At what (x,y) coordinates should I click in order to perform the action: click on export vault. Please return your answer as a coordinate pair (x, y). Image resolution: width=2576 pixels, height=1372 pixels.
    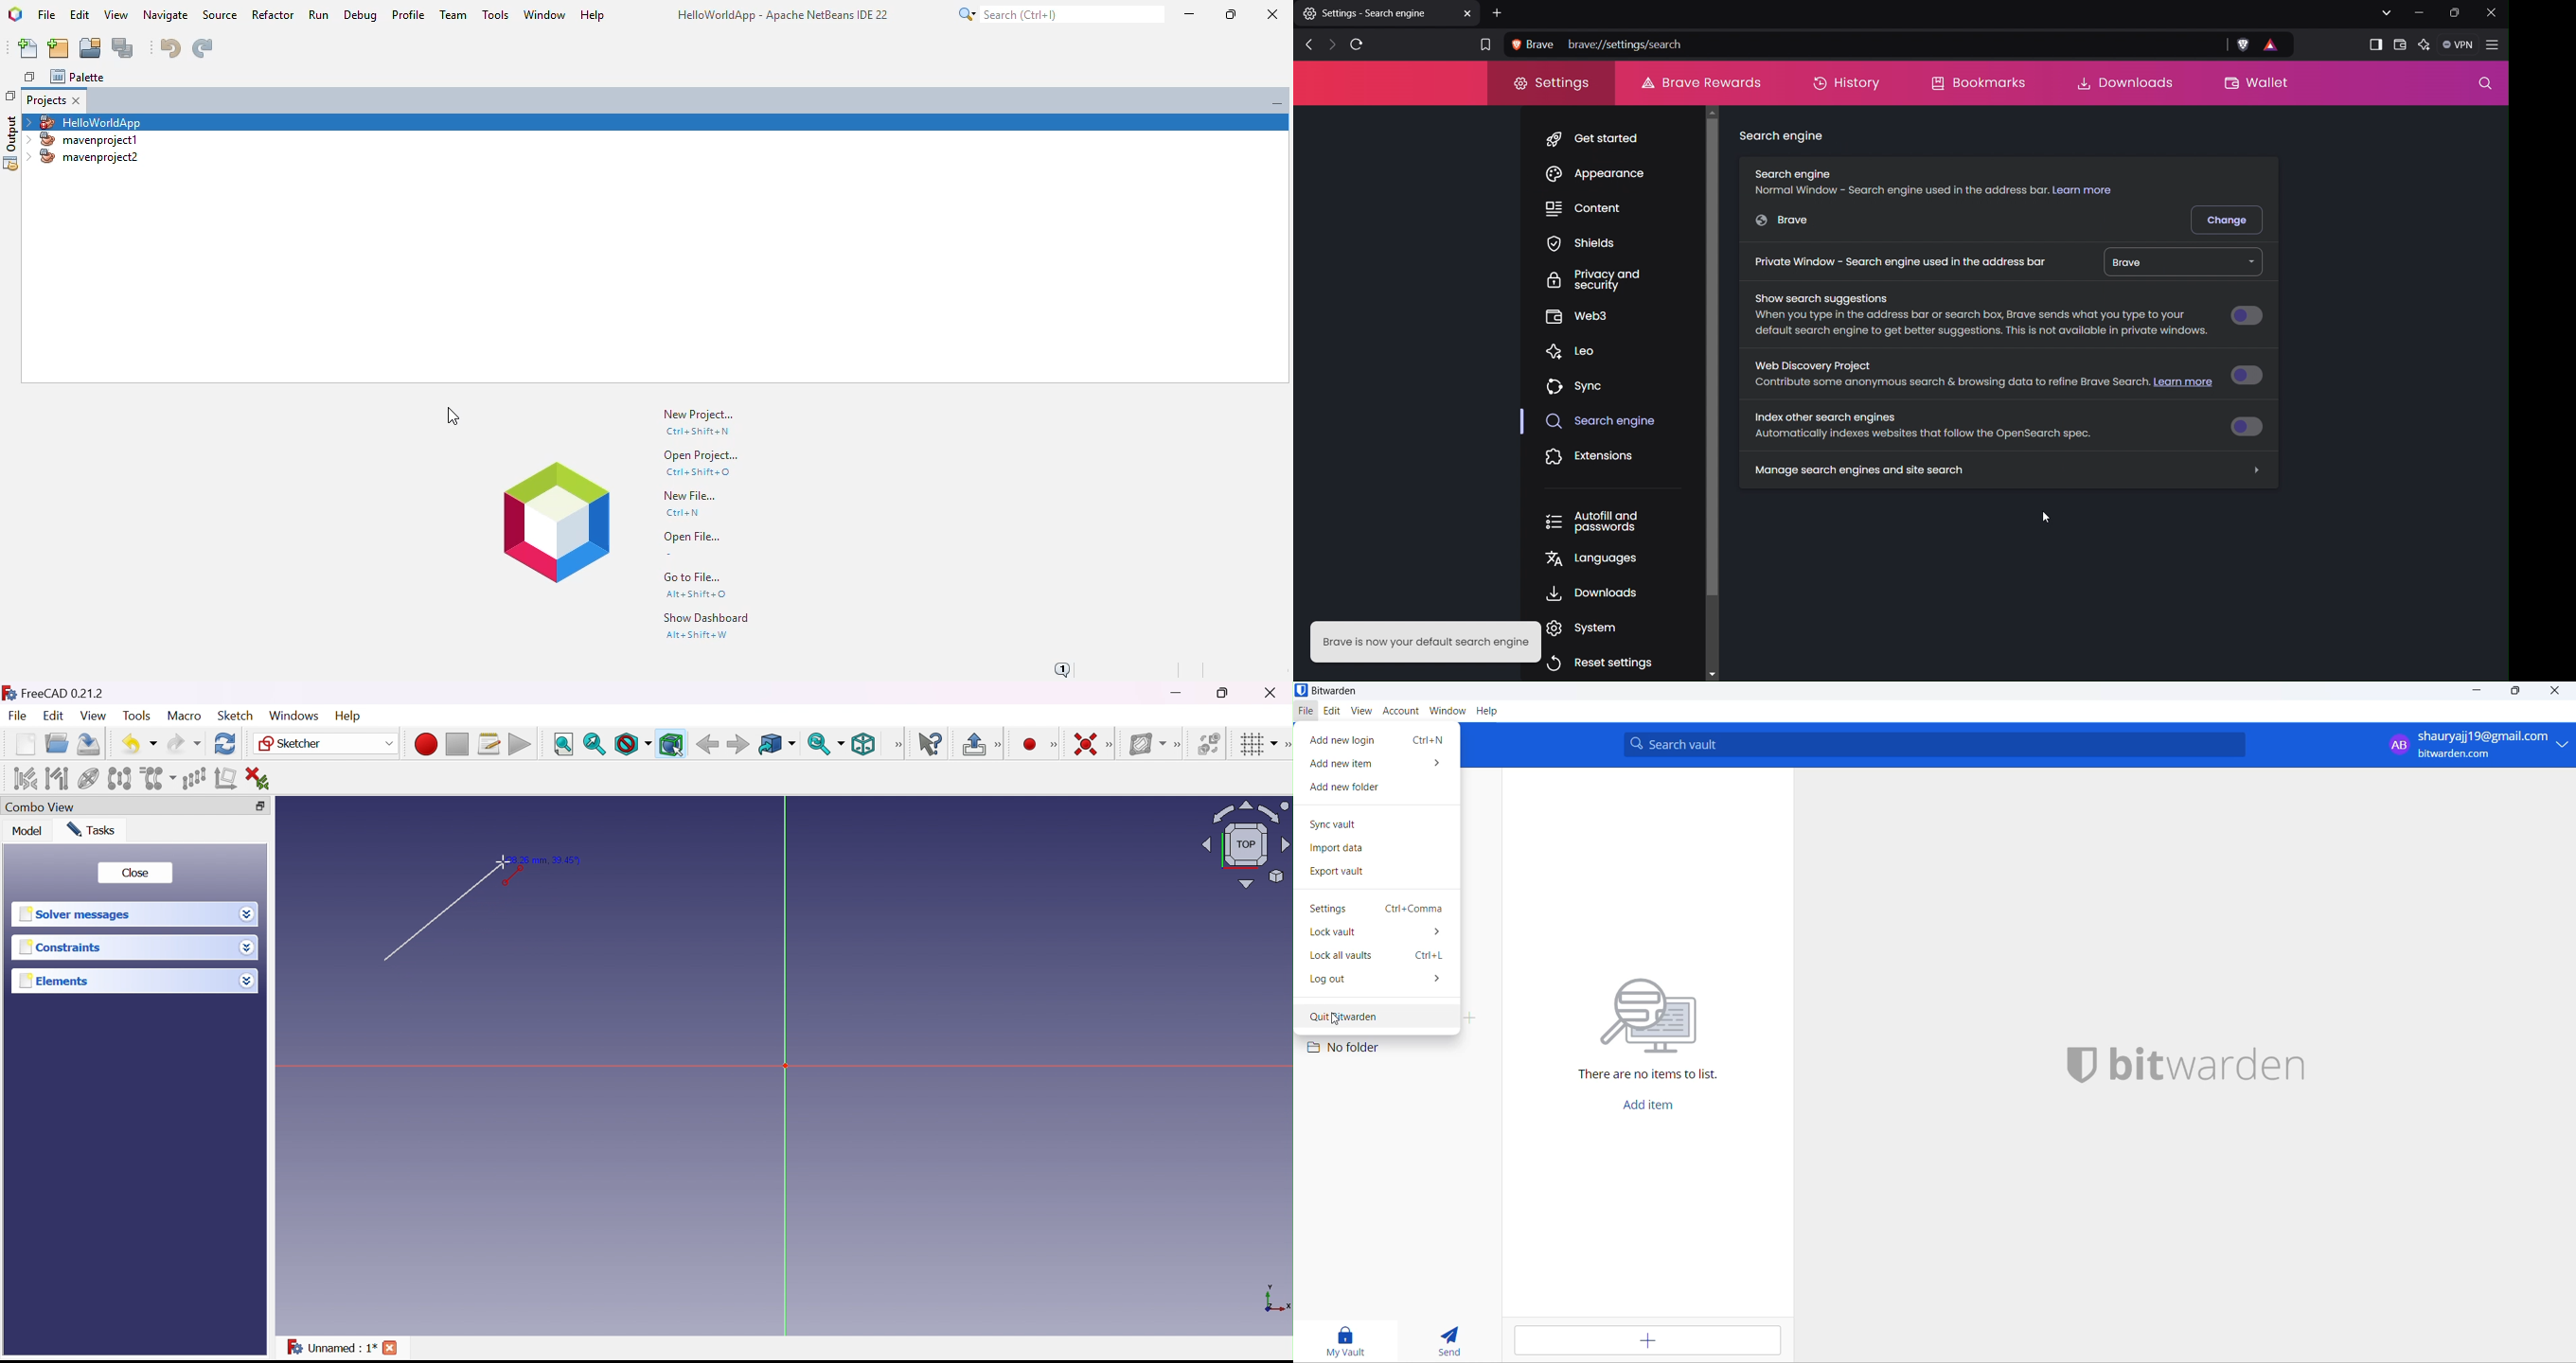
    Looking at the image, I should click on (1373, 878).